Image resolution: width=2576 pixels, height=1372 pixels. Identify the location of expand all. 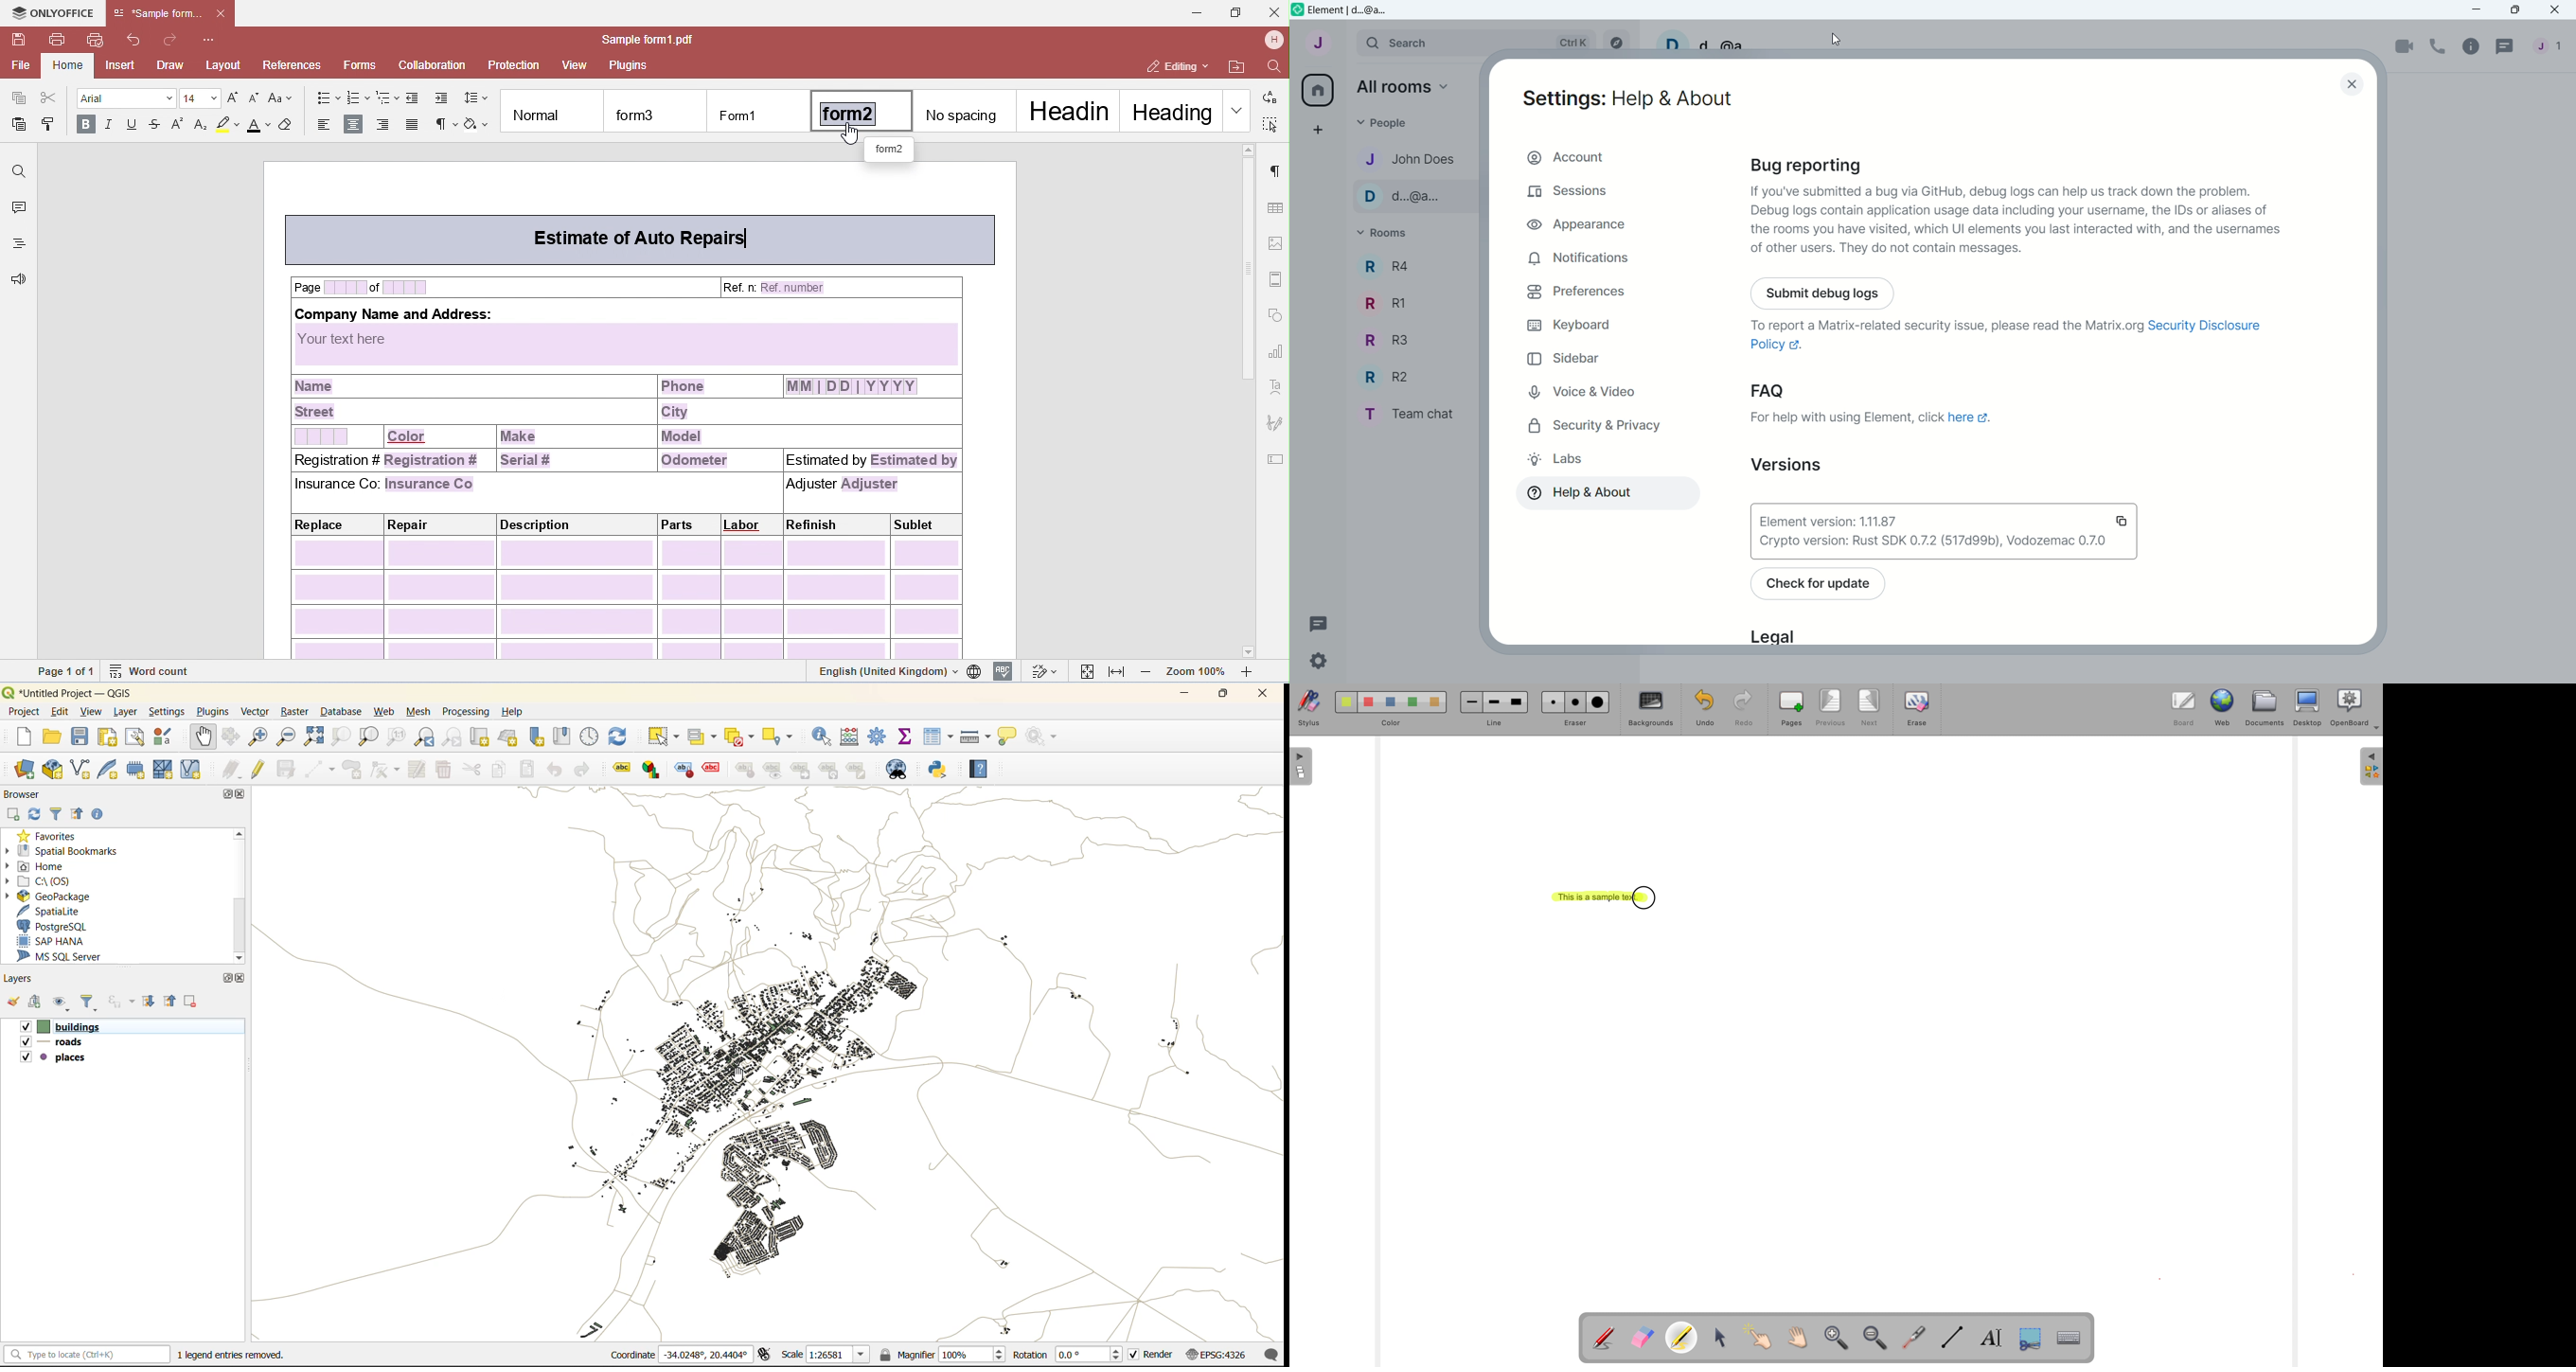
(150, 1002).